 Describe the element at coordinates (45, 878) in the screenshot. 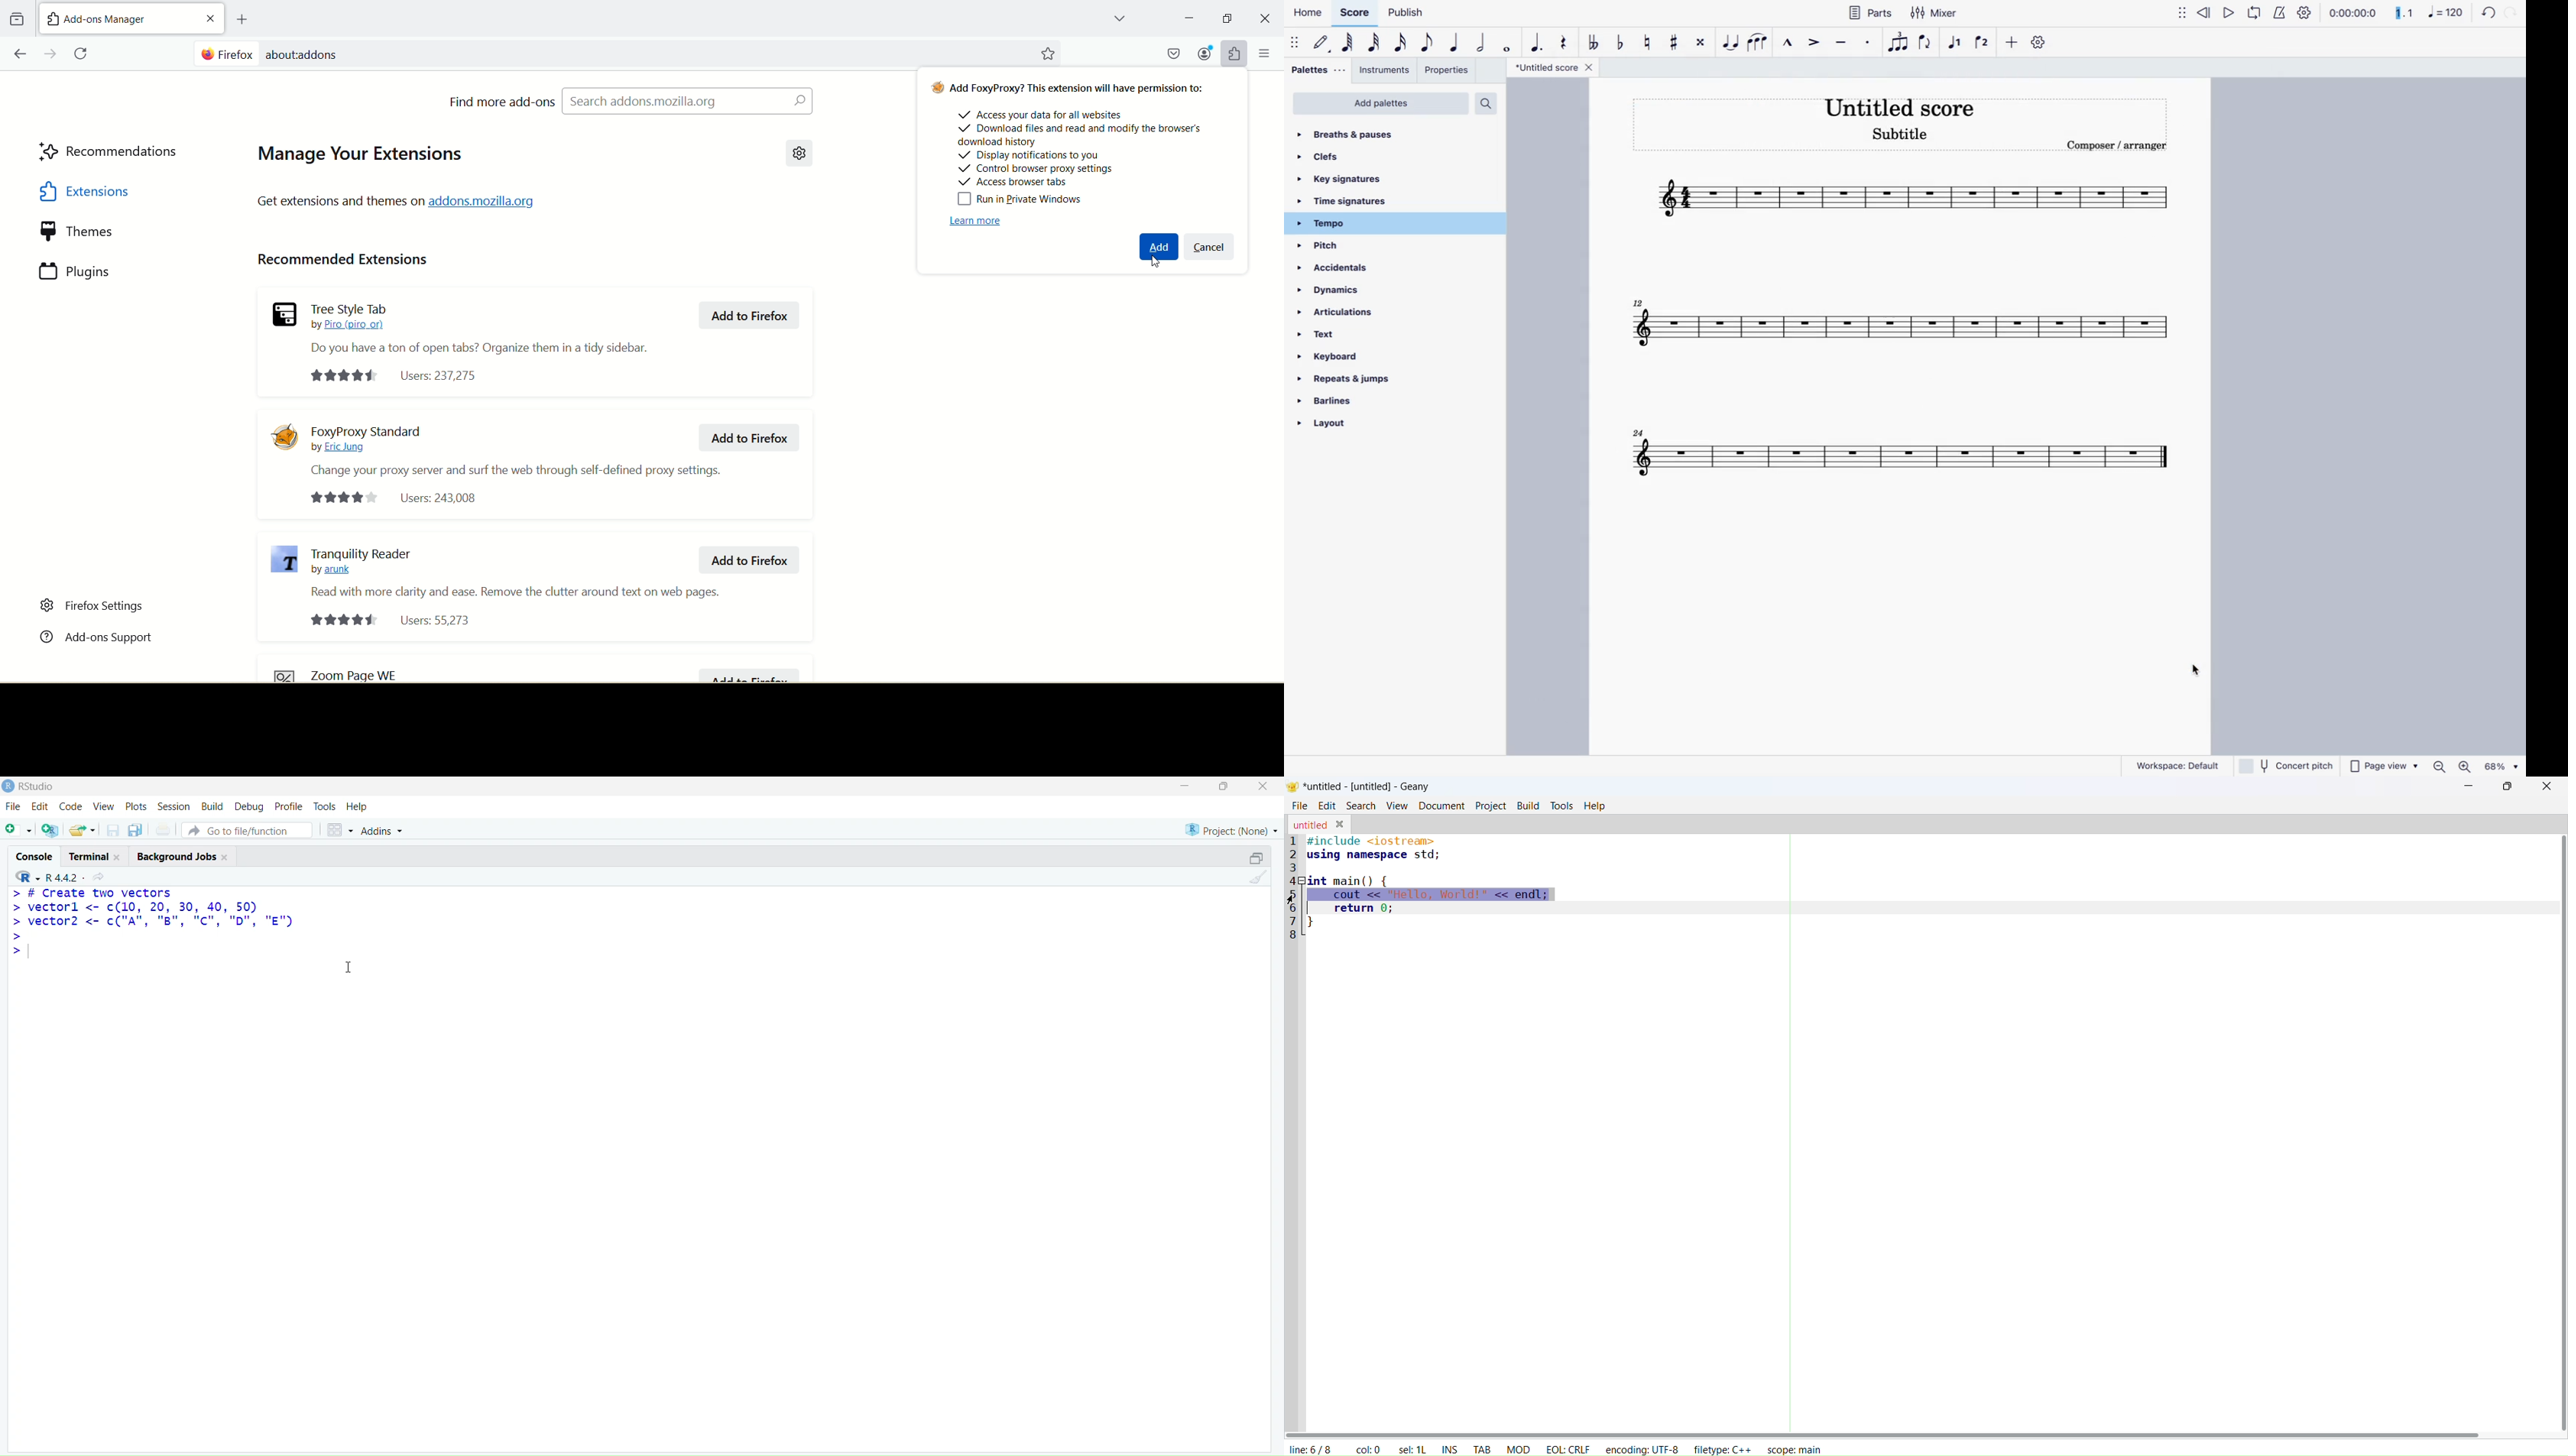

I see ` R 4.4.2` at that location.